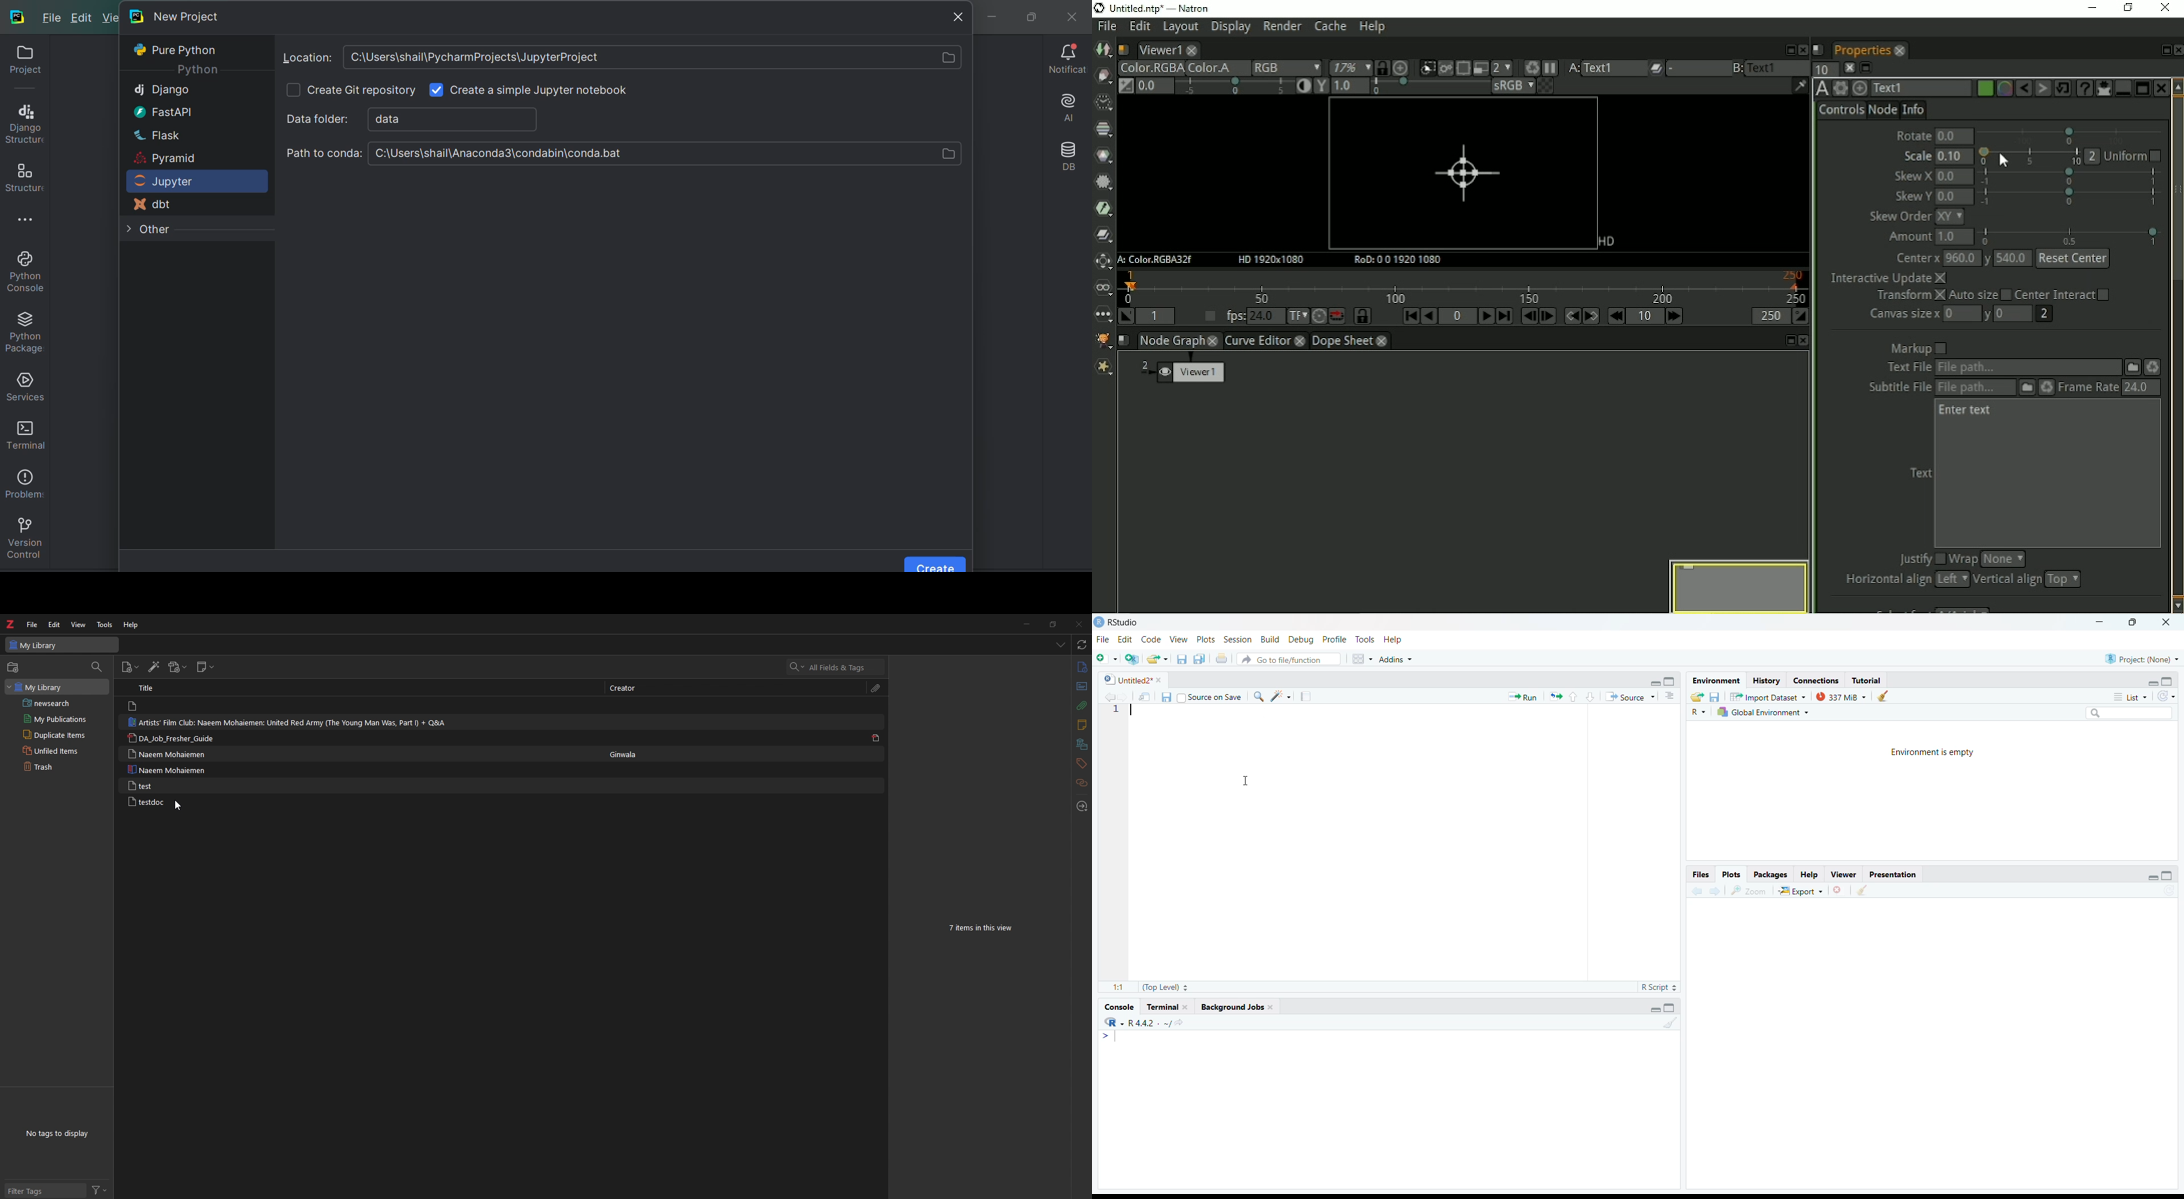 The height and width of the screenshot is (1204, 2184). I want to click on Creator, so click(625, 689).